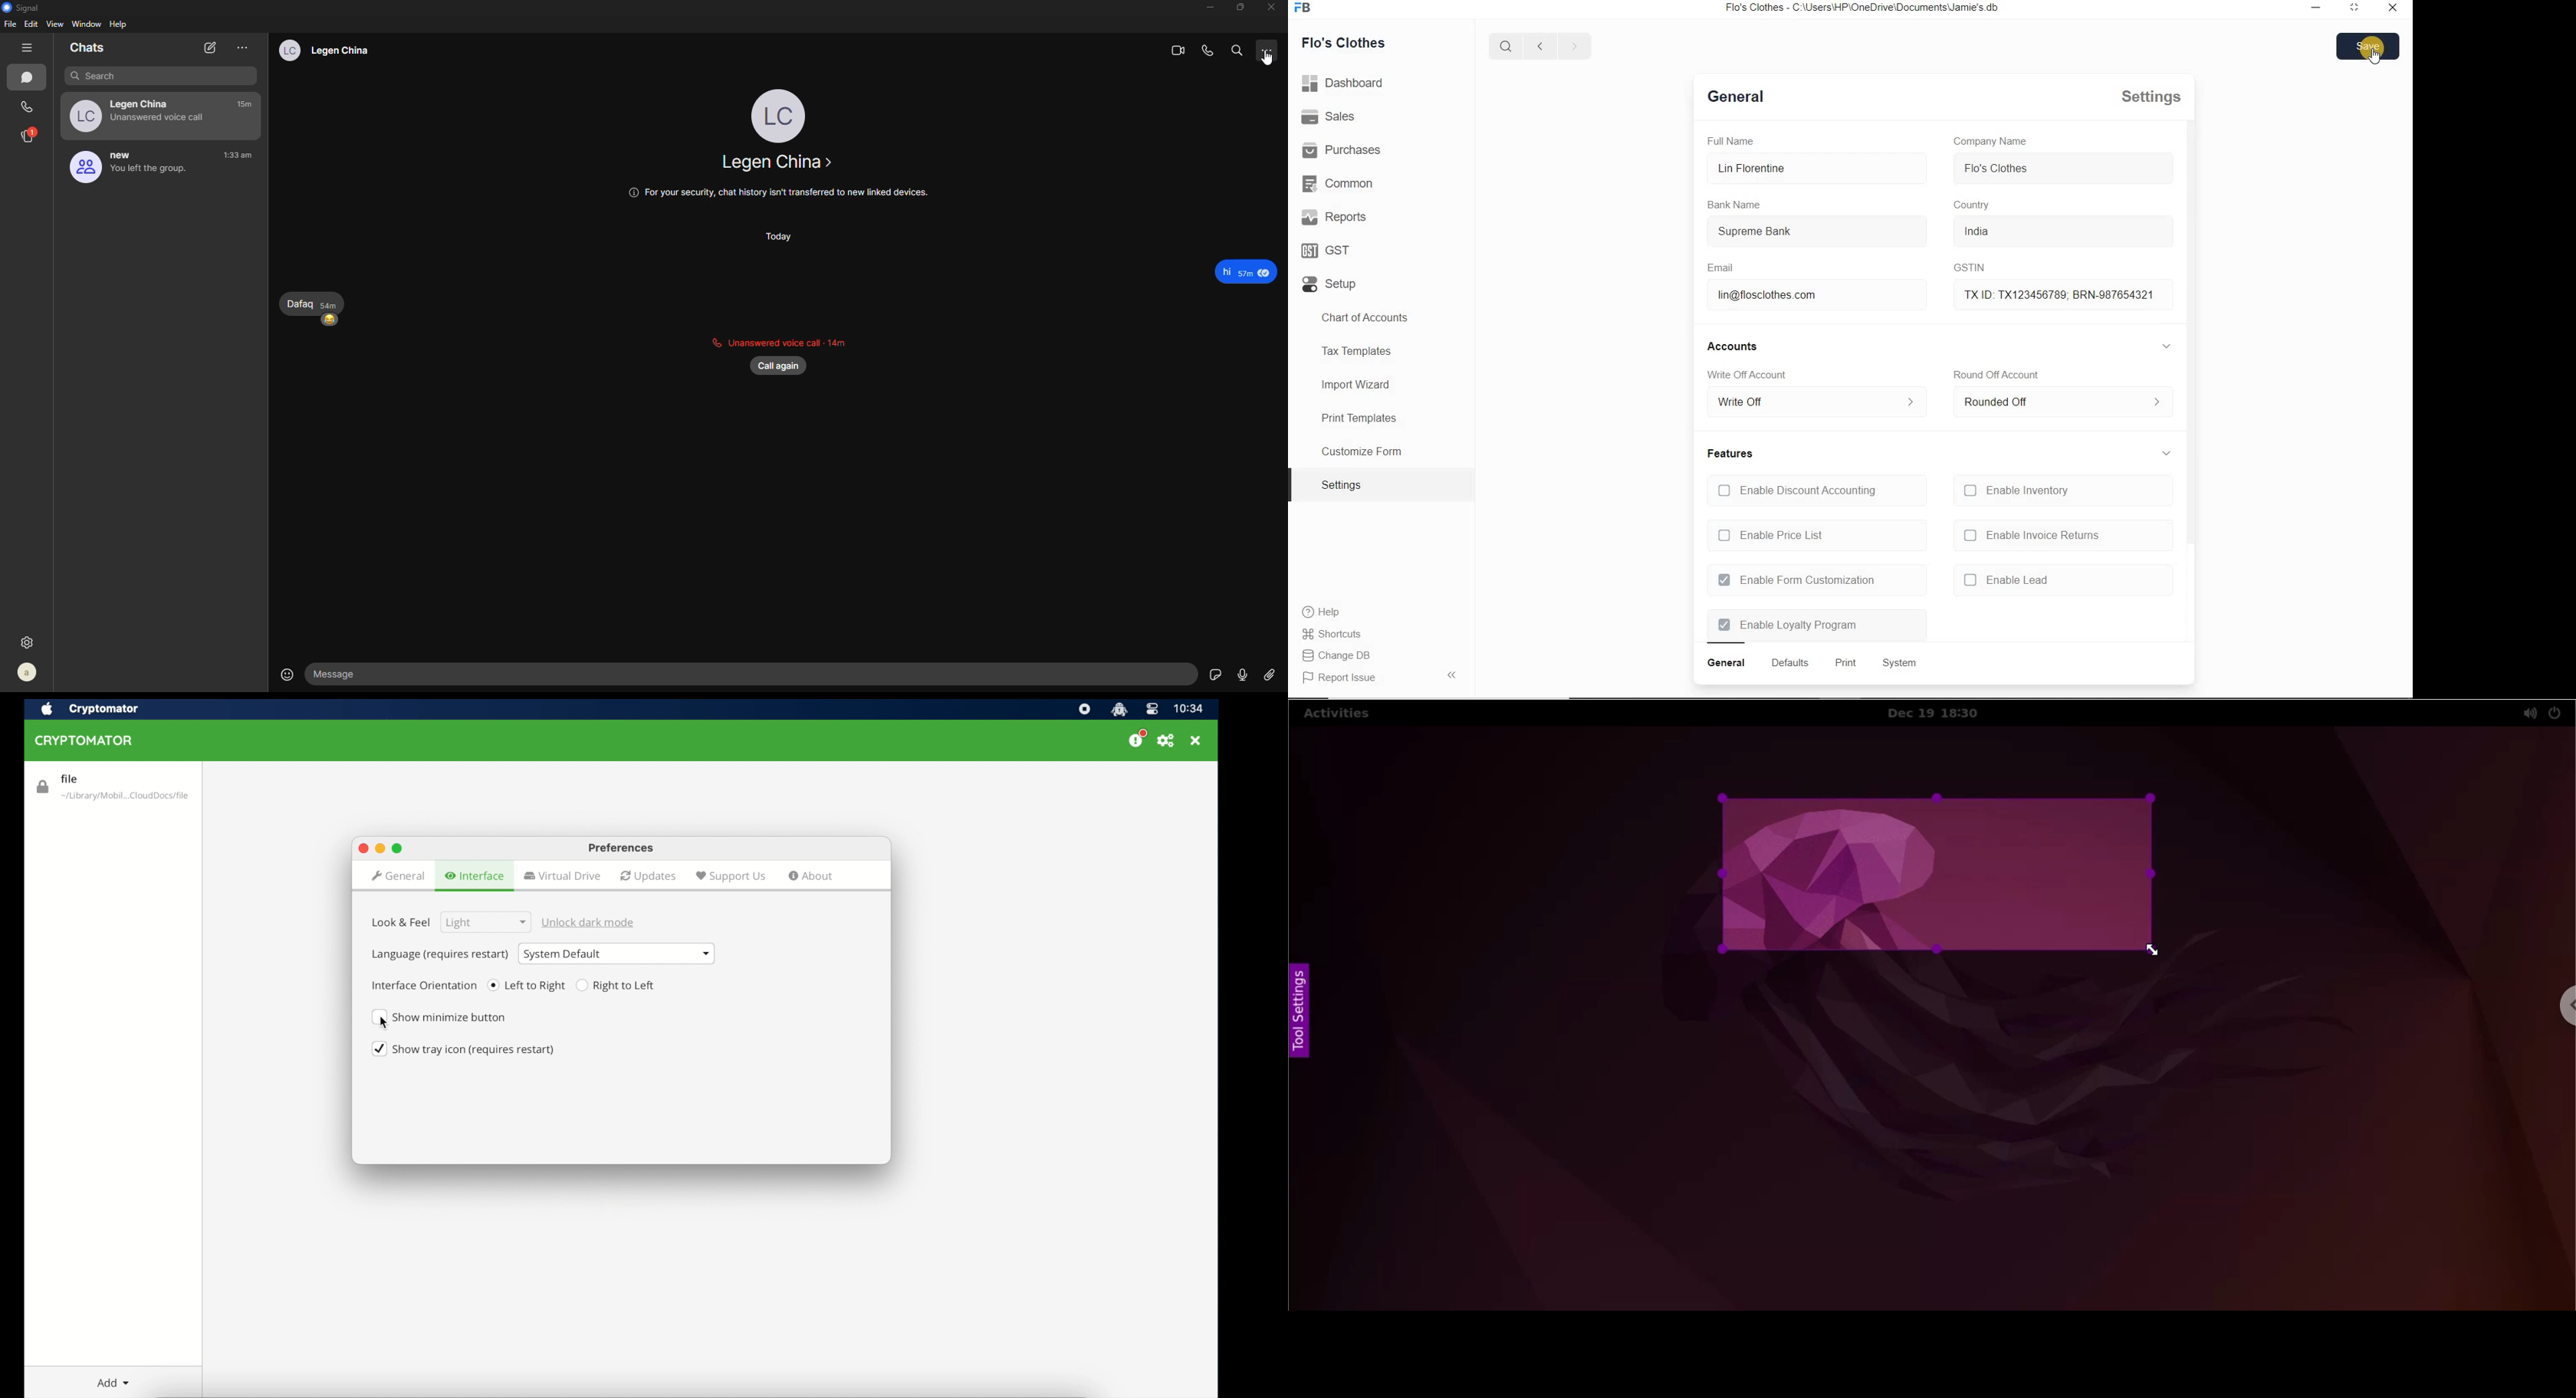  Describe the element at coordinates (1788, 625) in the screenshot. I see `Enable Loyalty Program` at that location.